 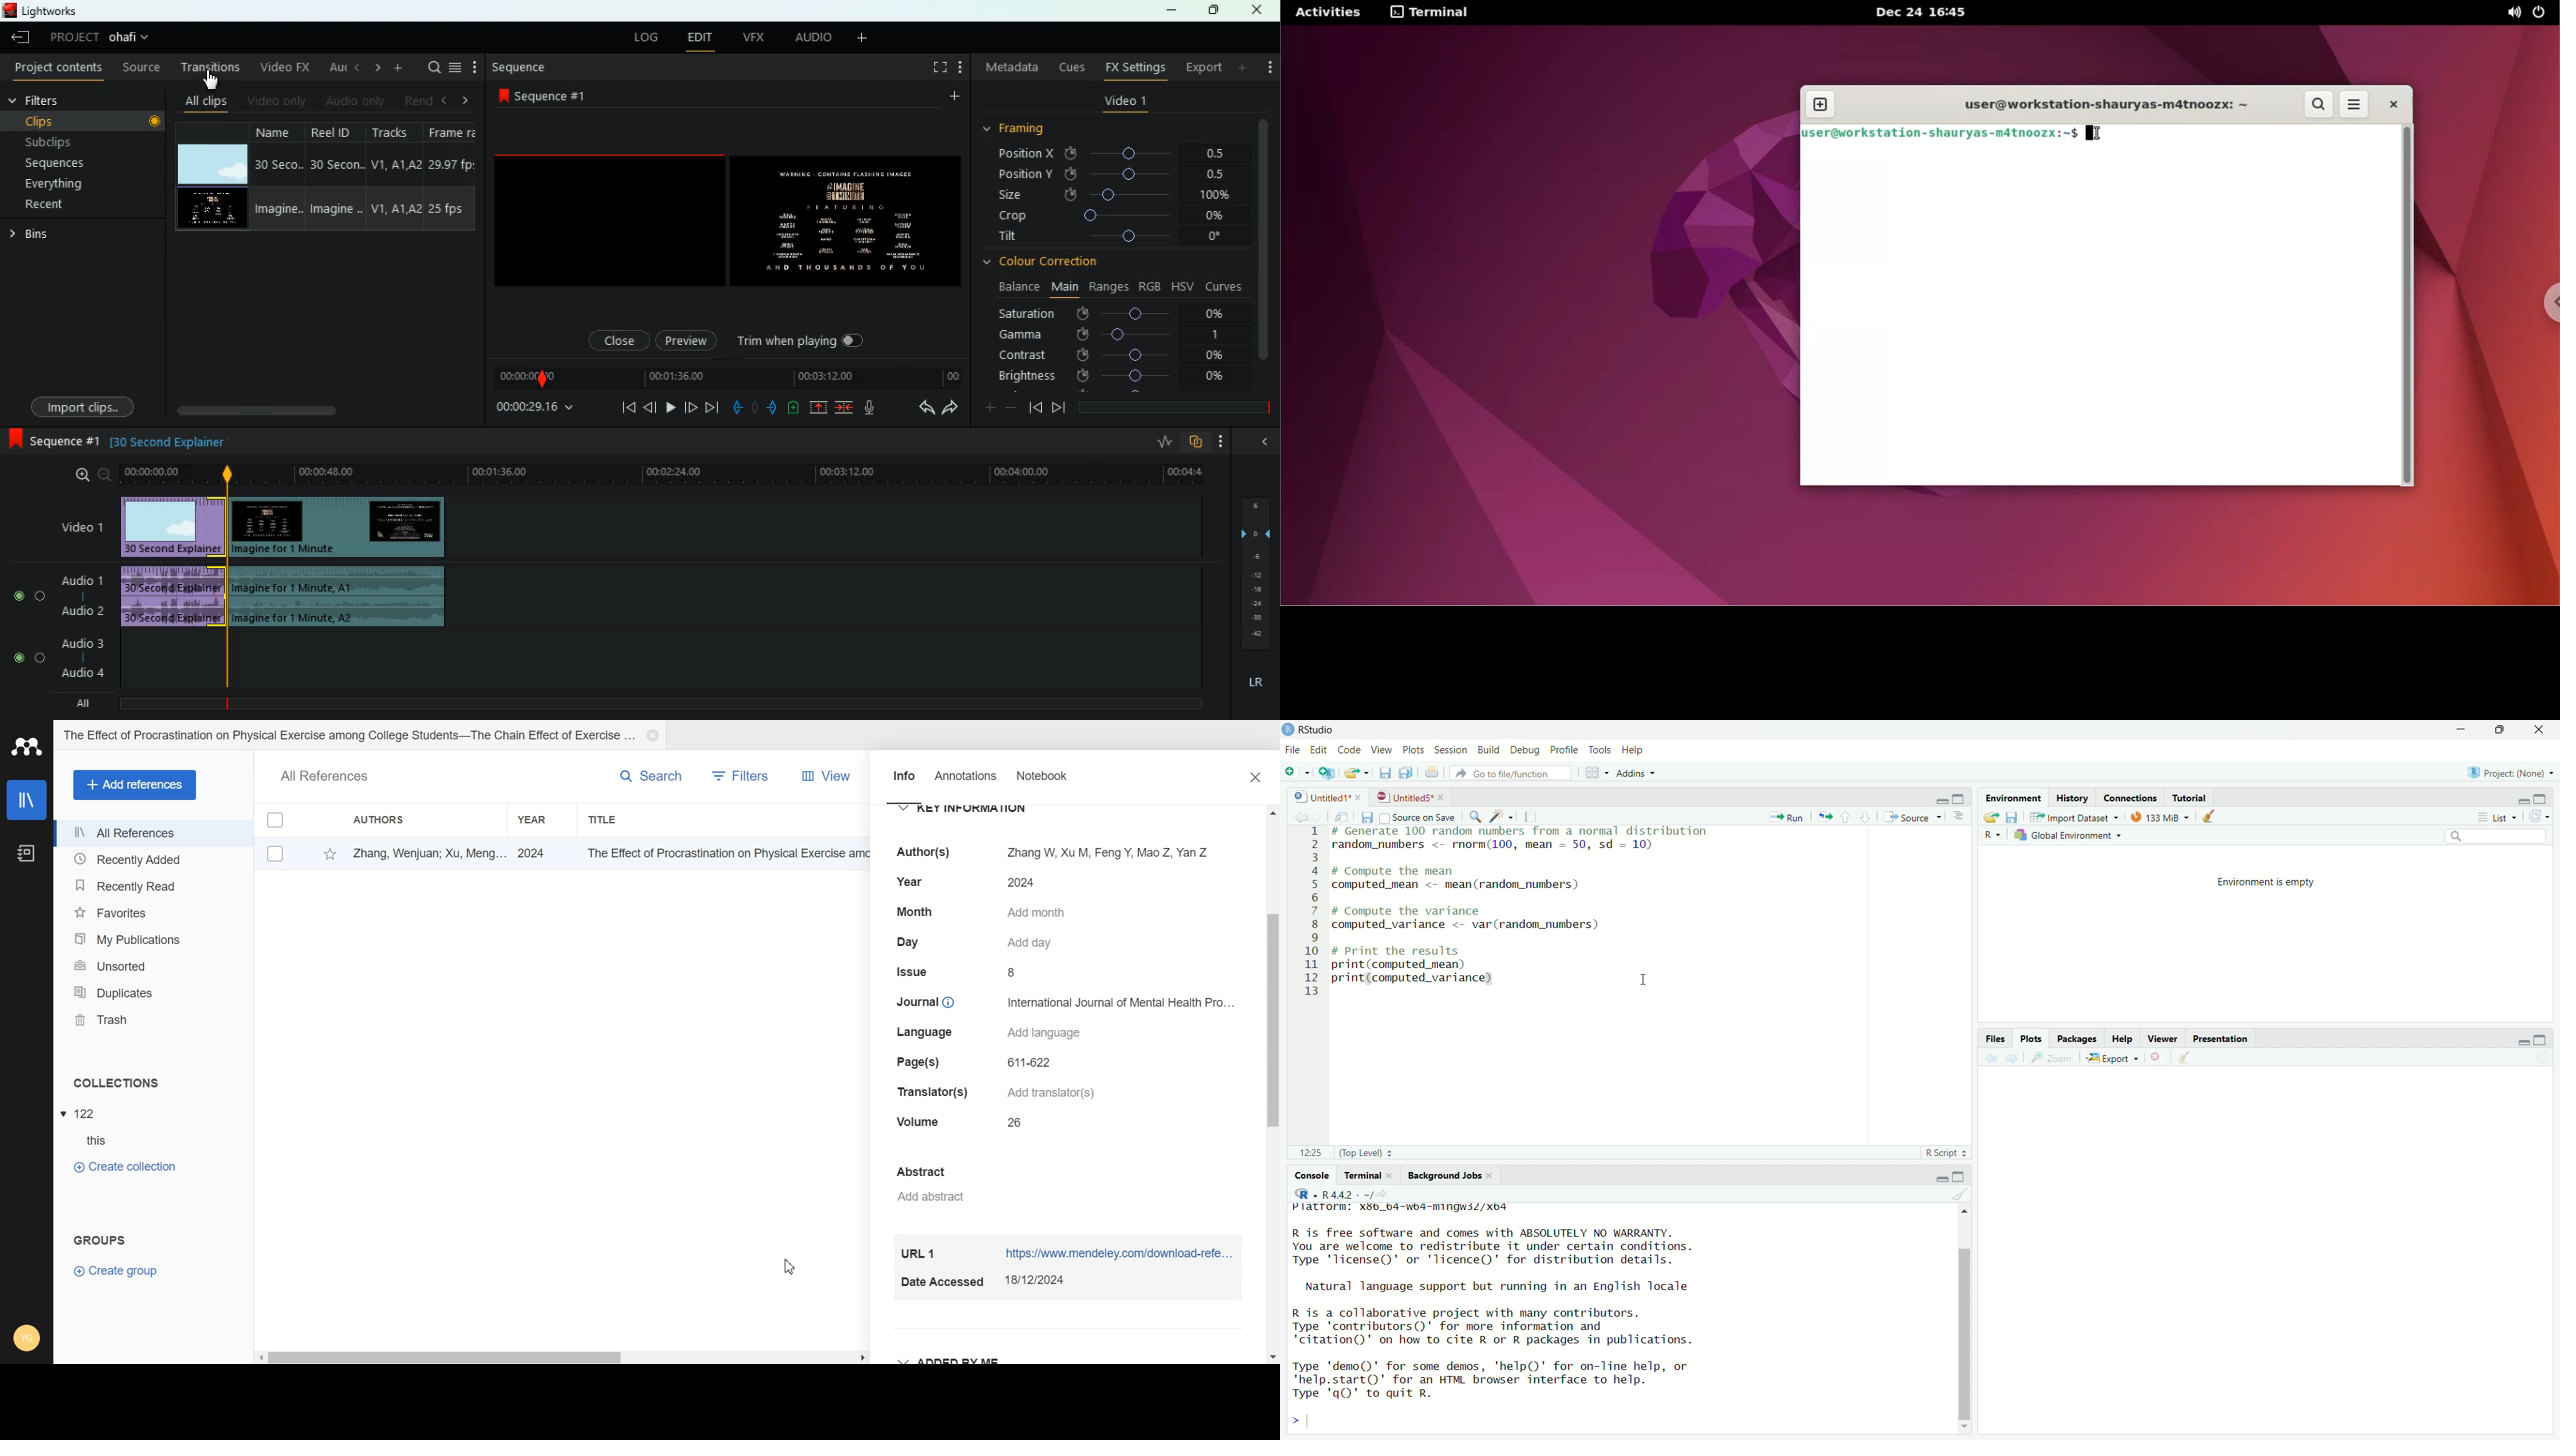 What do you see at coordinates (50, 101) in the screenshot?
I see `filters` at bounding box center [50, 101].